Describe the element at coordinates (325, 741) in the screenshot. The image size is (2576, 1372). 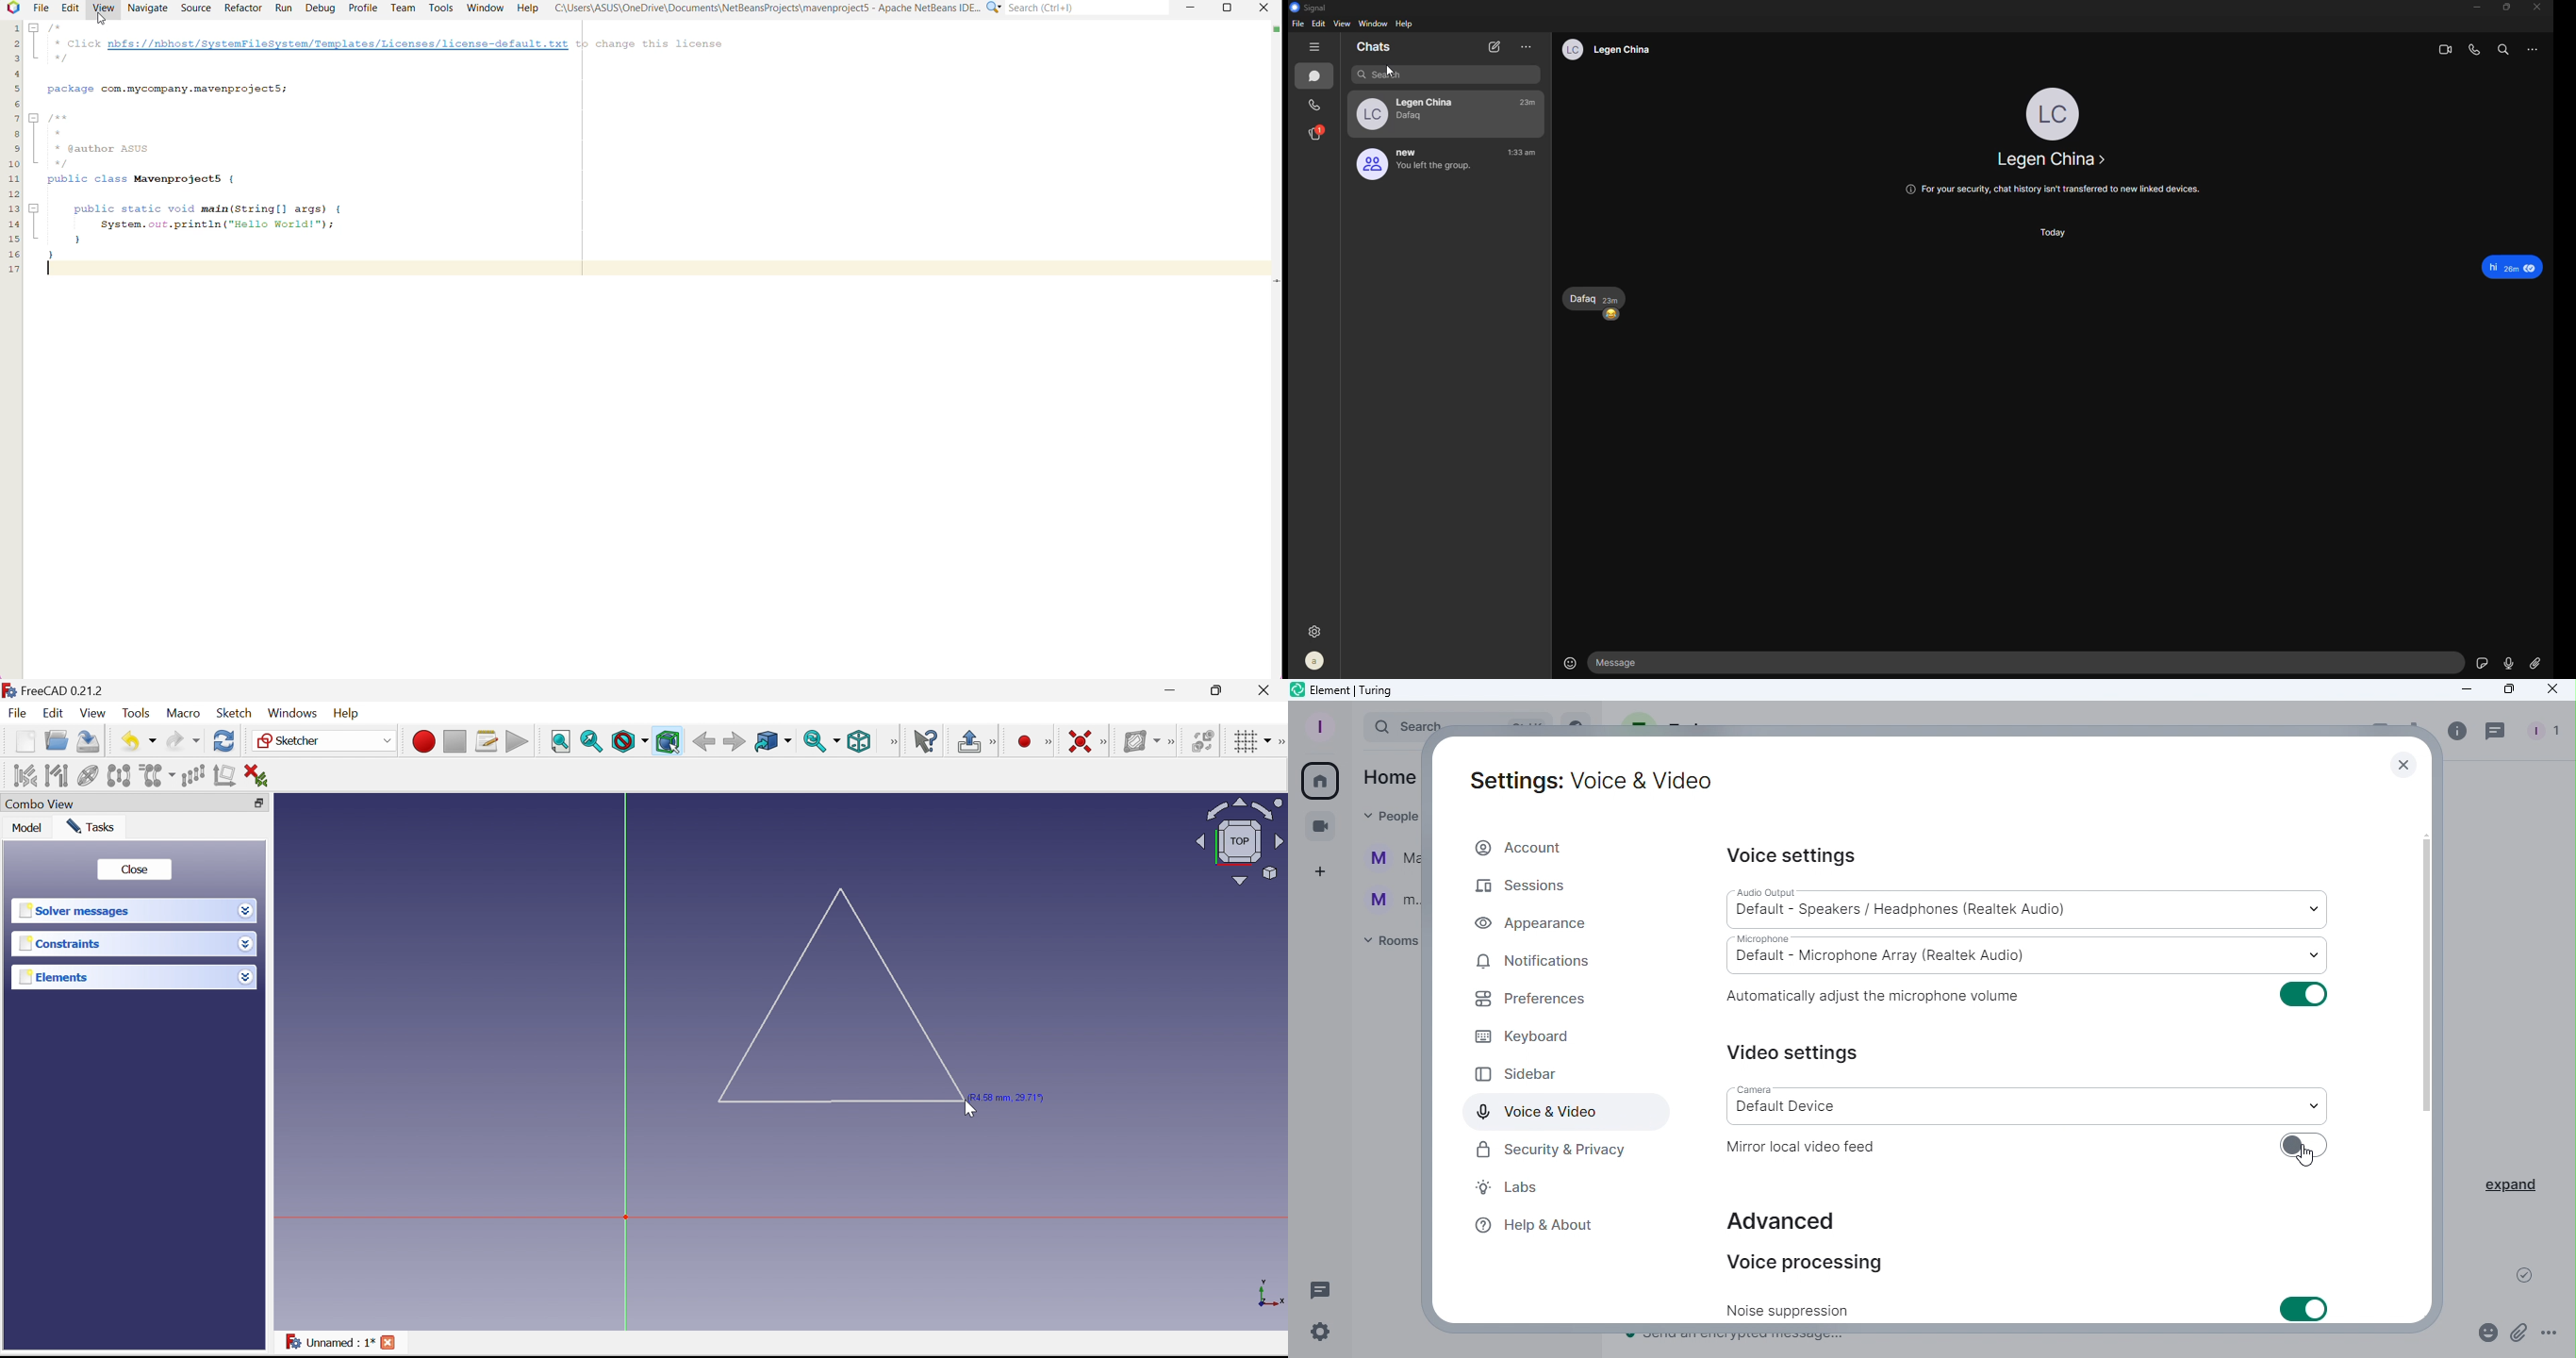
I see `Sketcher` at that location.